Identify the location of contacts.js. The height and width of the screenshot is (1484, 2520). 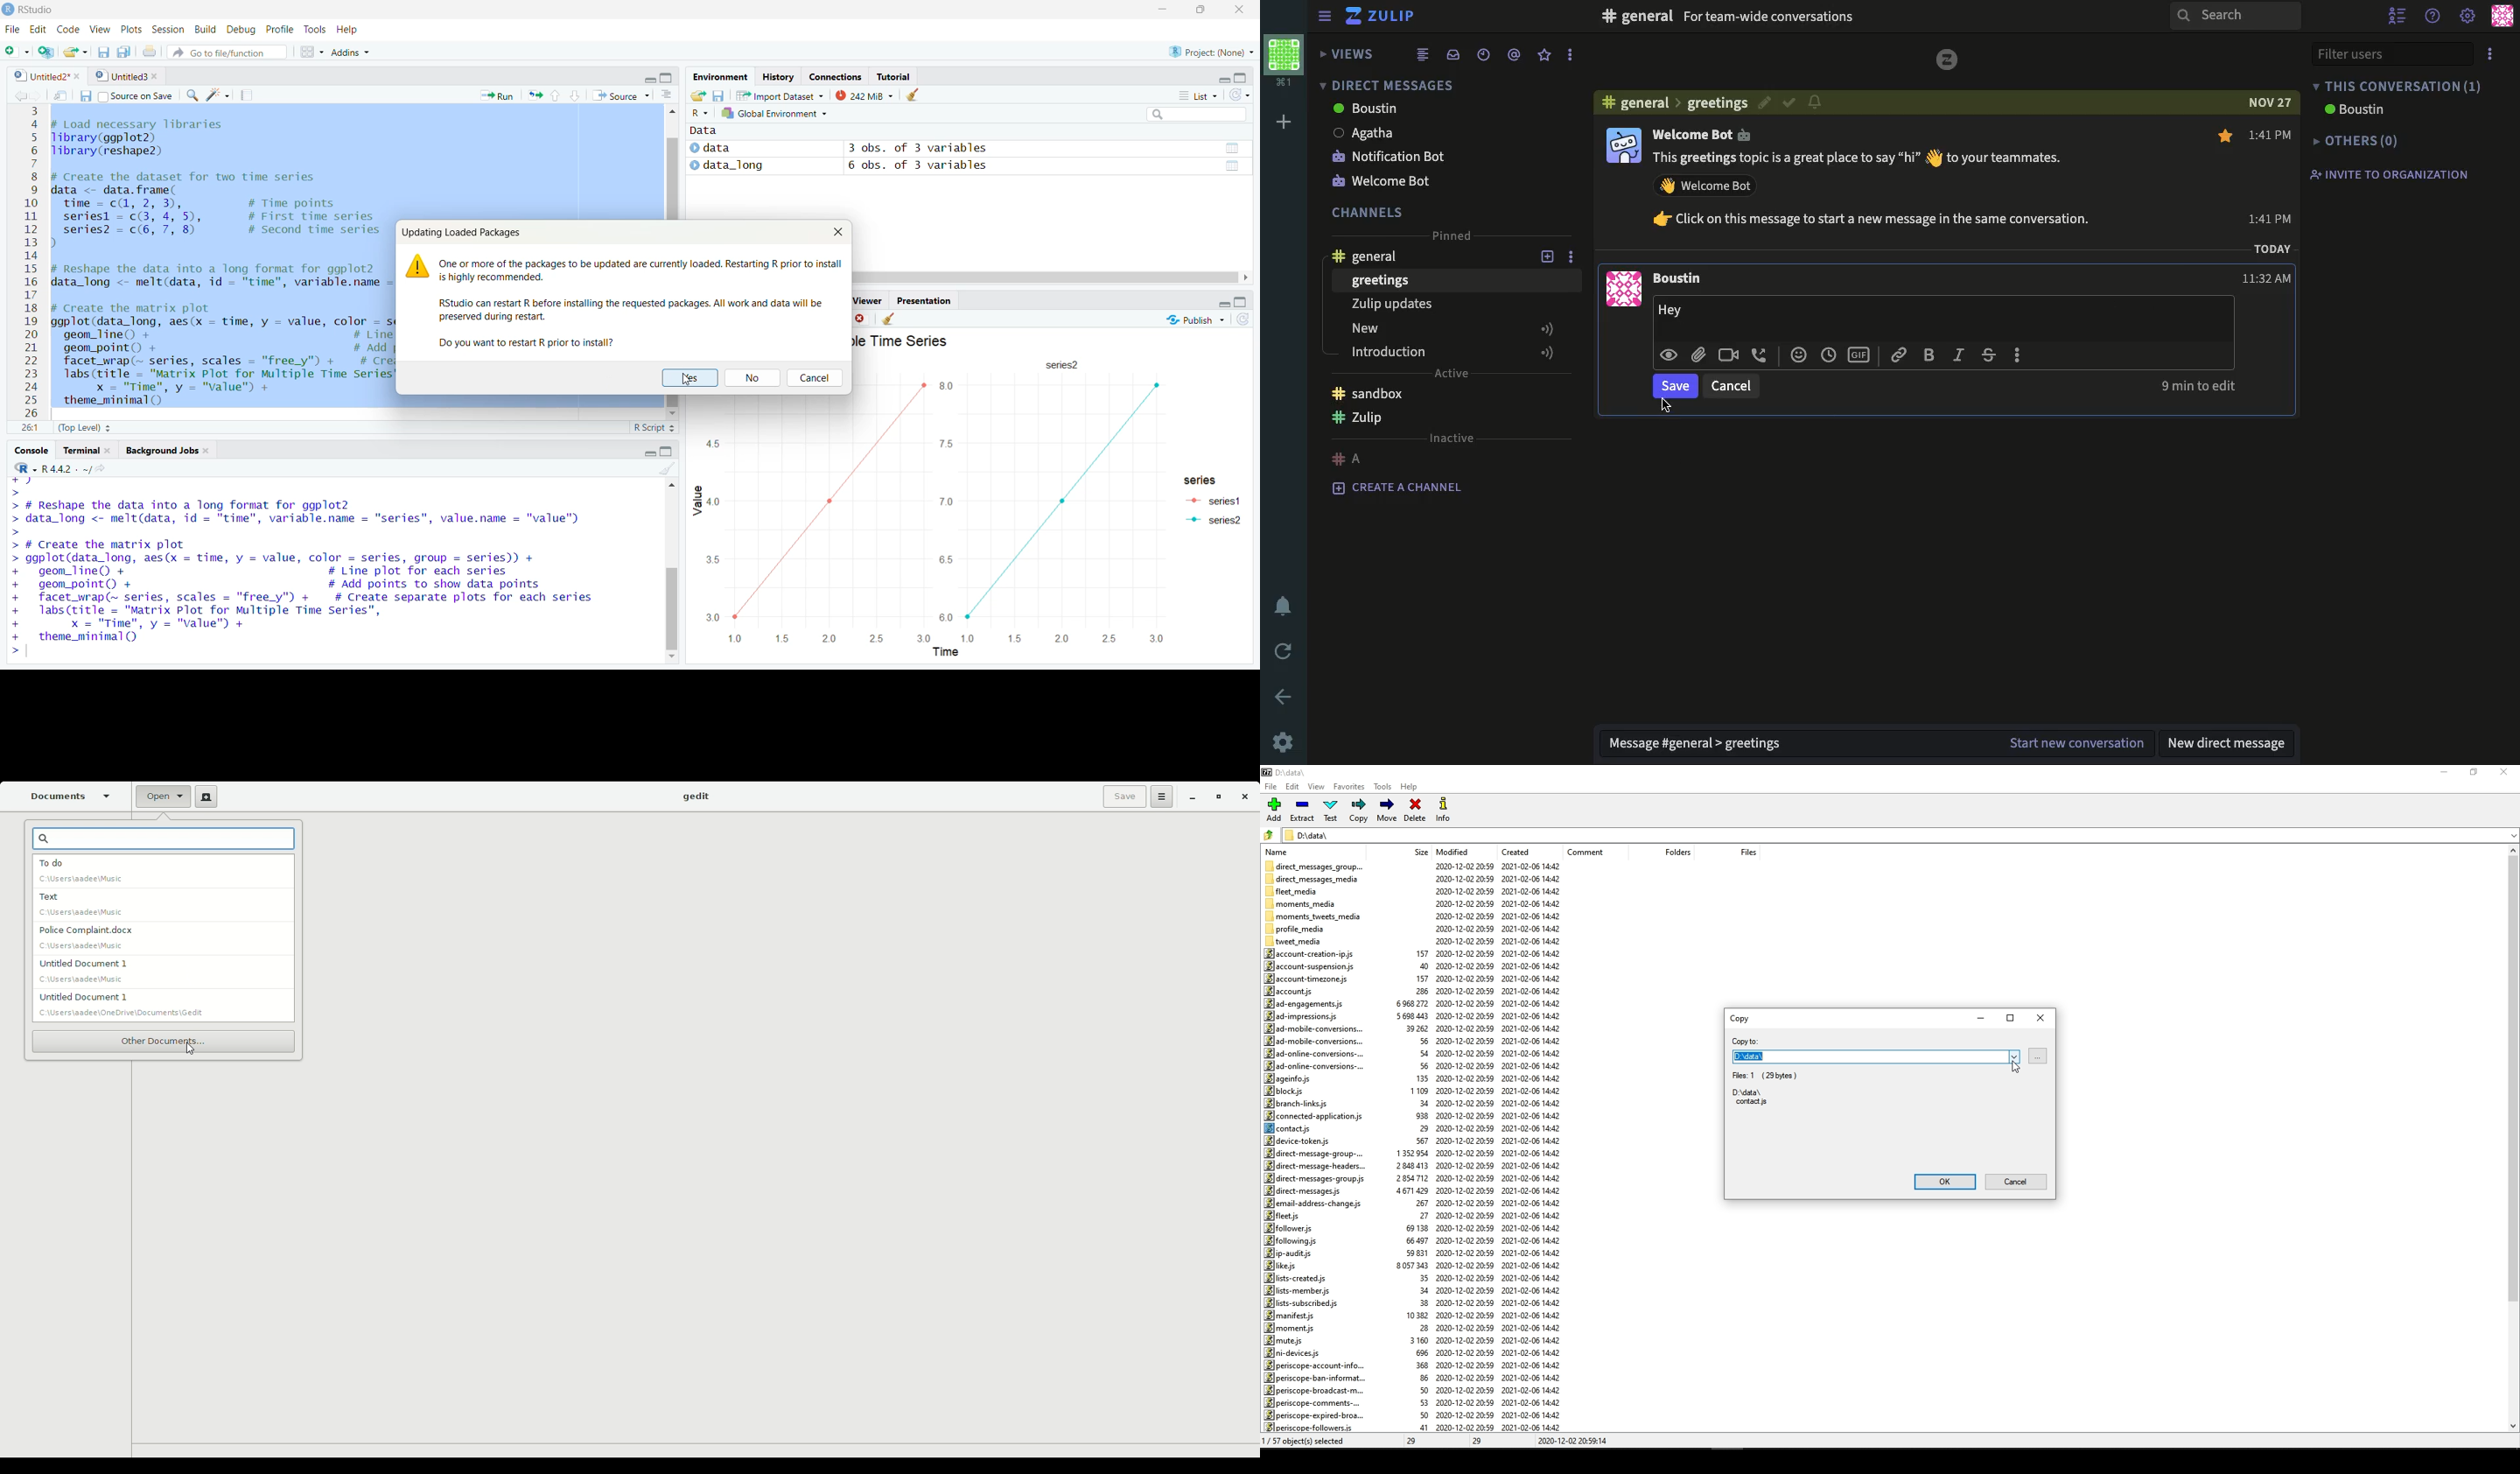
(1292, 1128).